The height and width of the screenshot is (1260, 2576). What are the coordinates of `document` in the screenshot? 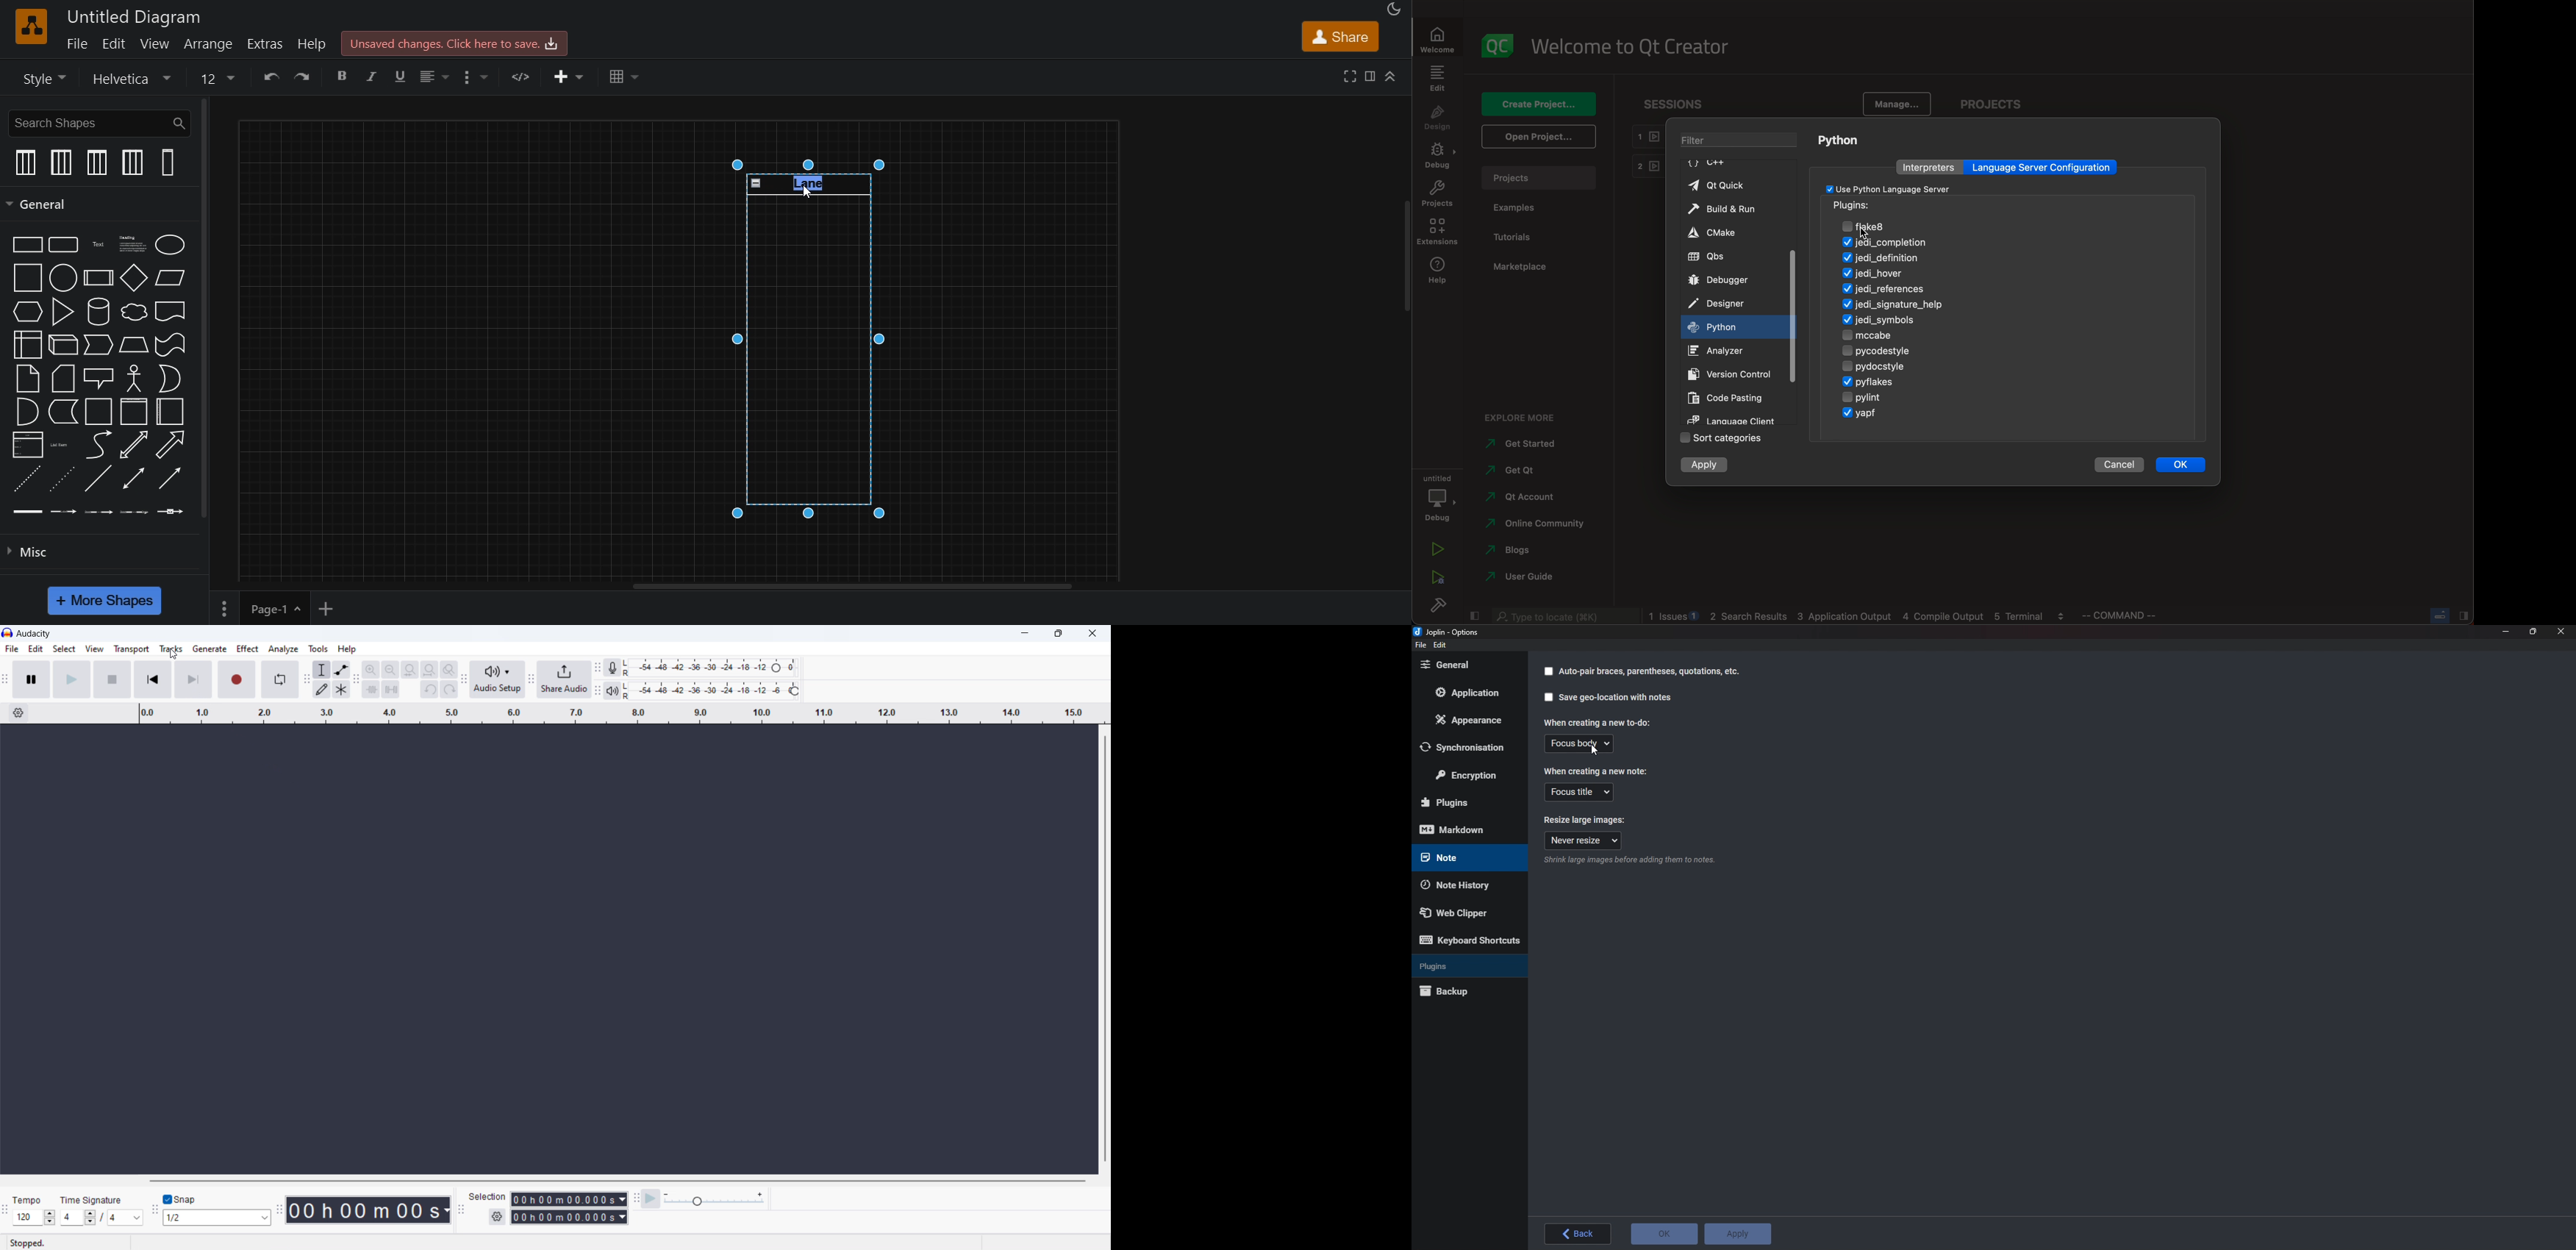 It's located at (172, 311).